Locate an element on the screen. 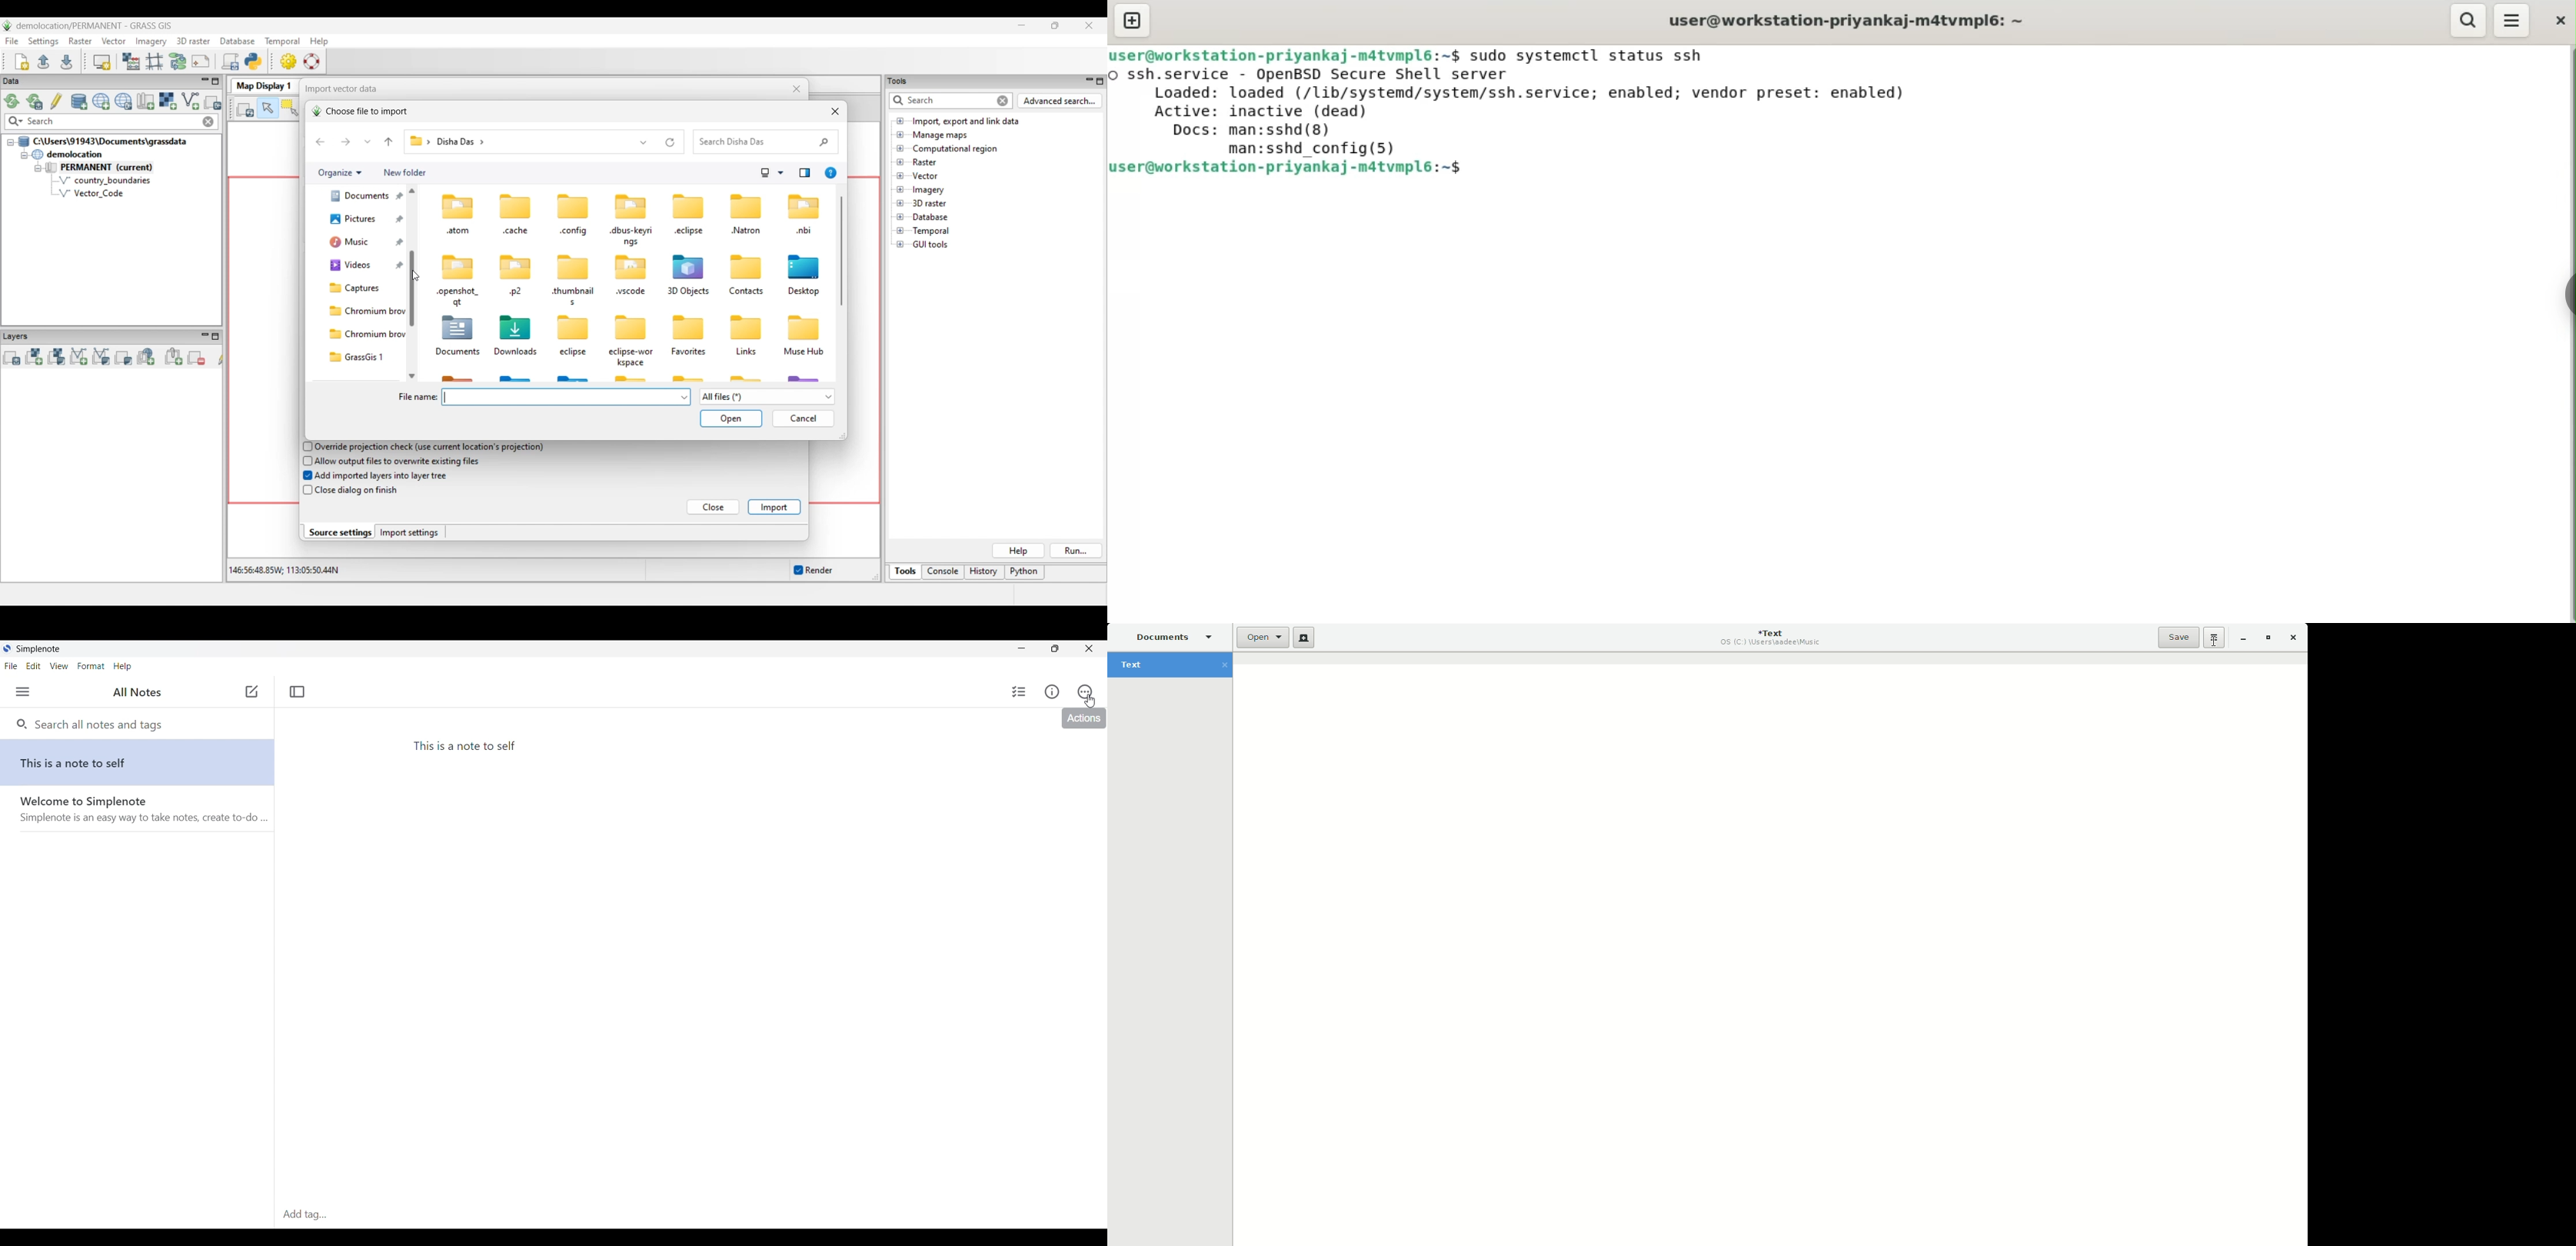 The height and width of the screenshot is (1260, 2576). Toggle focus mode is located at coordinates (298, 691).